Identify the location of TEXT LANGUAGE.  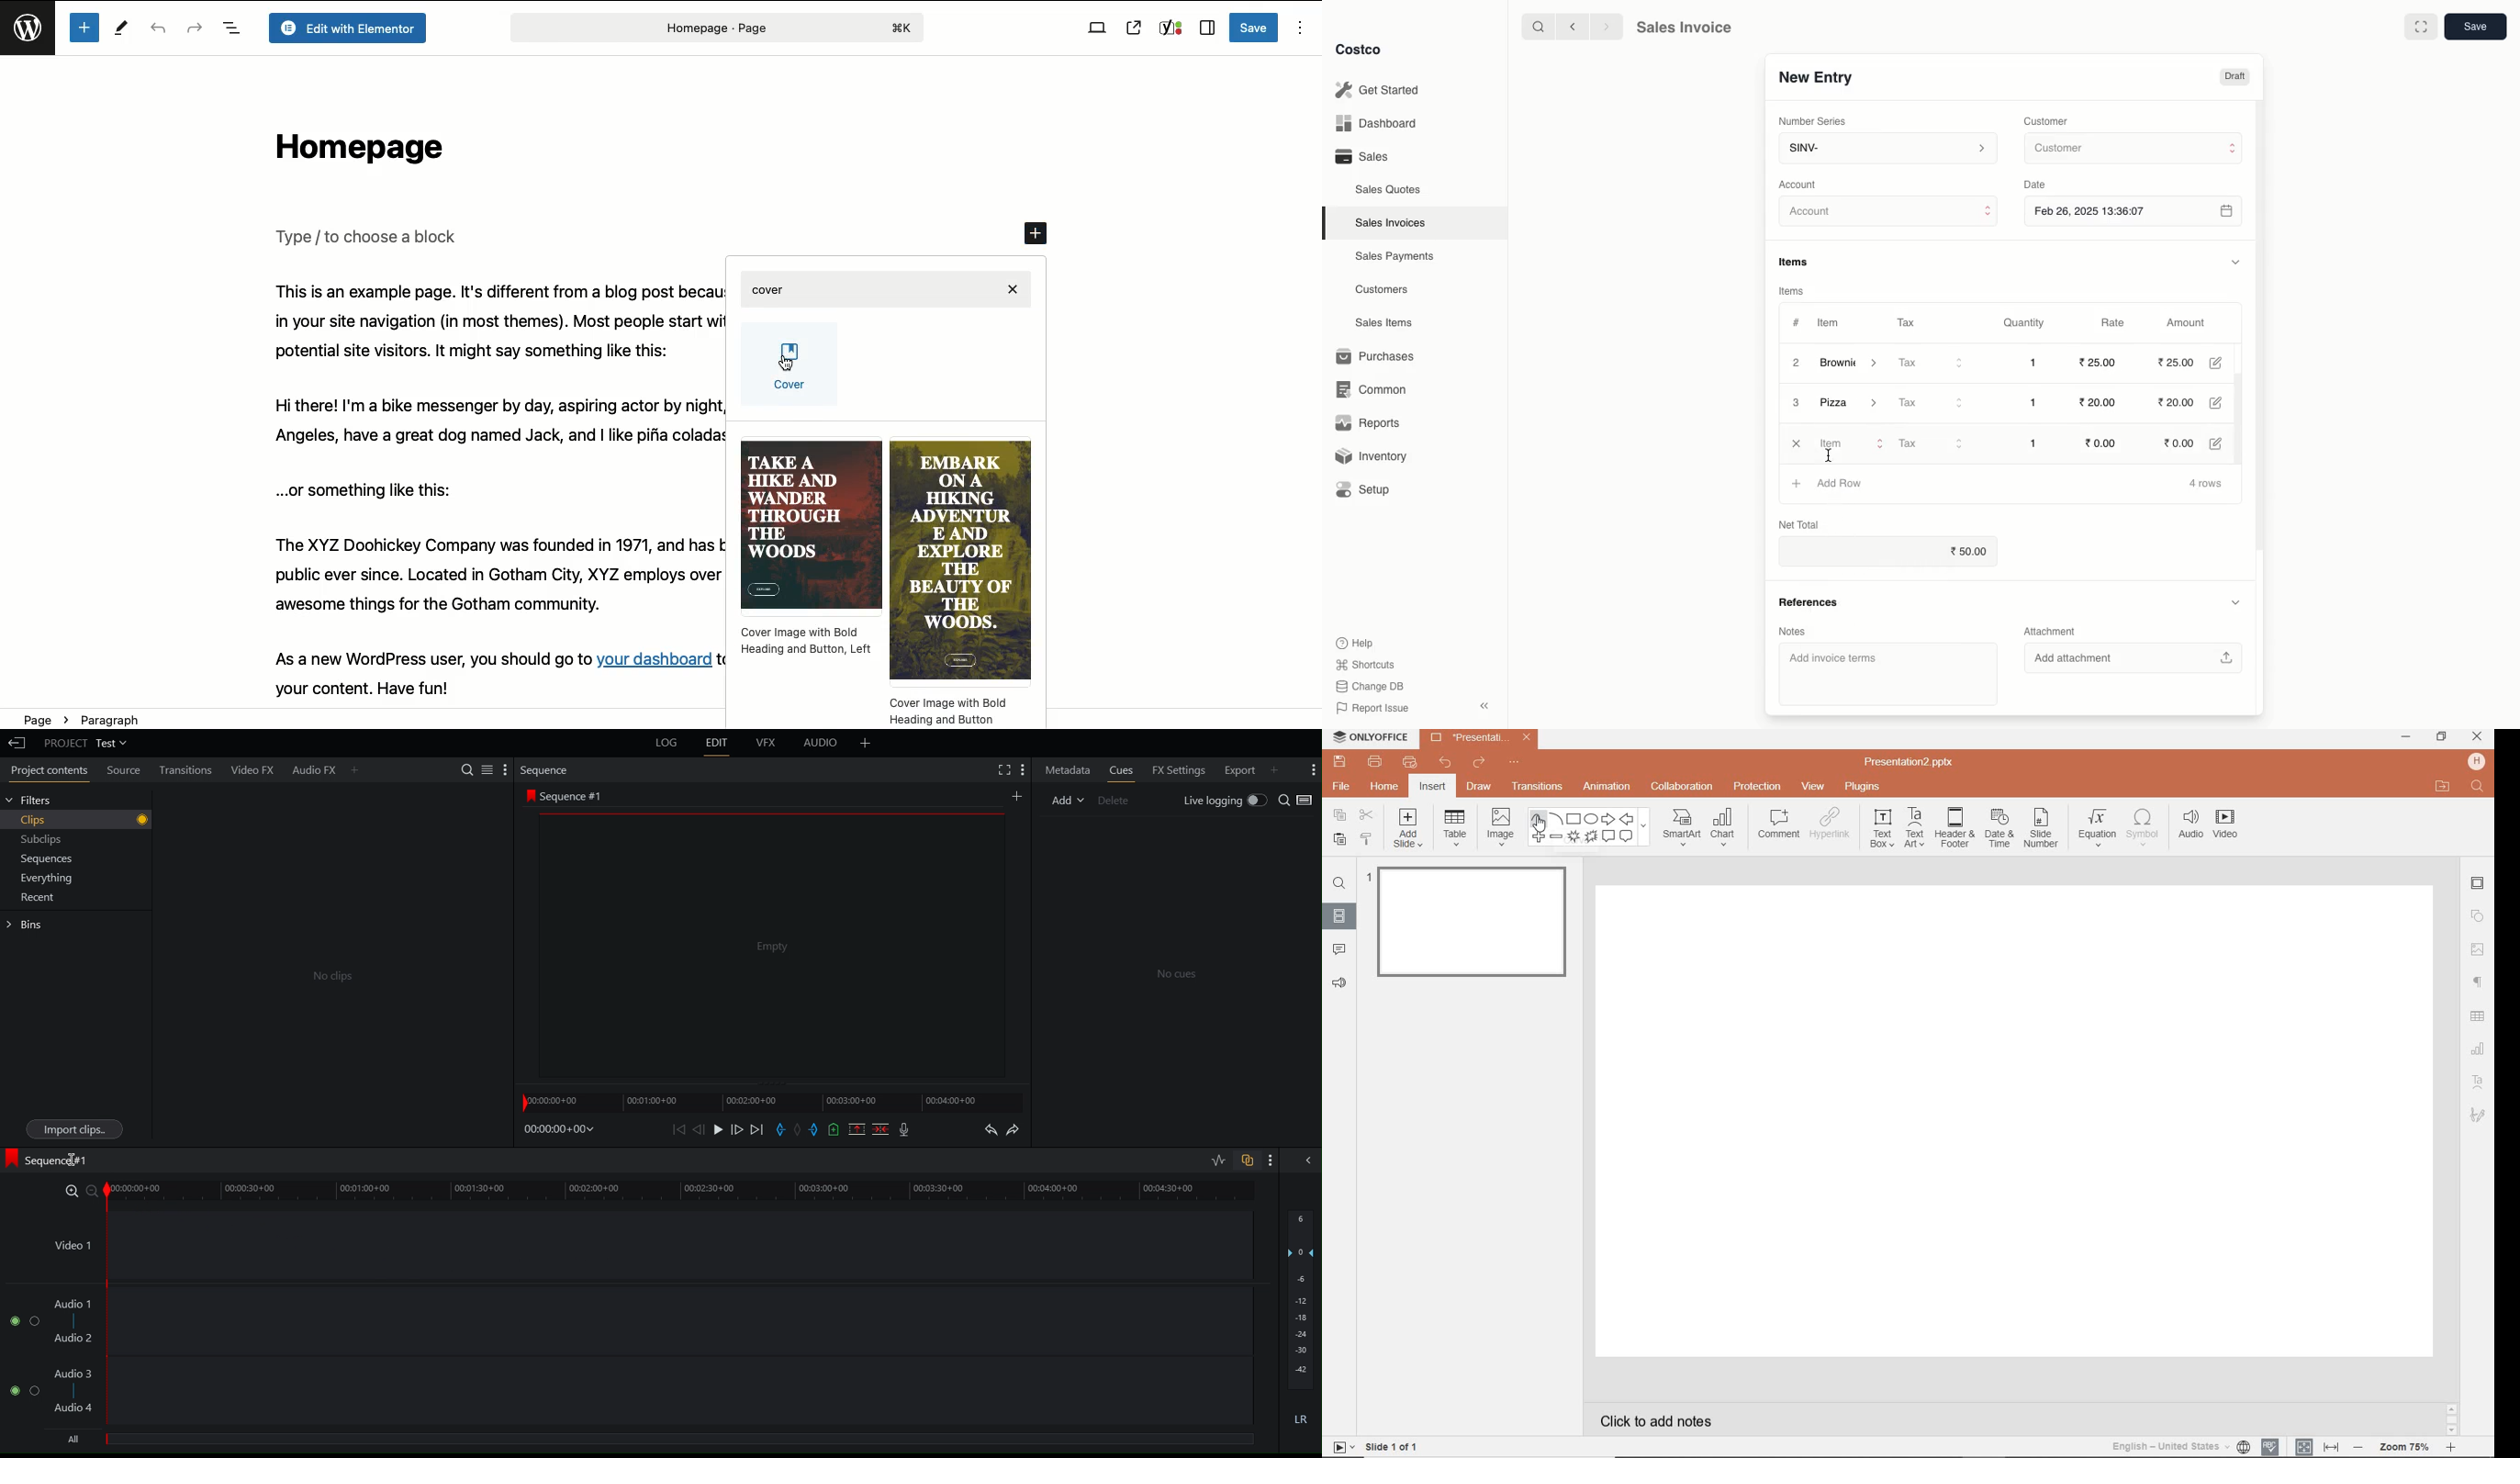
(2181, 1445).